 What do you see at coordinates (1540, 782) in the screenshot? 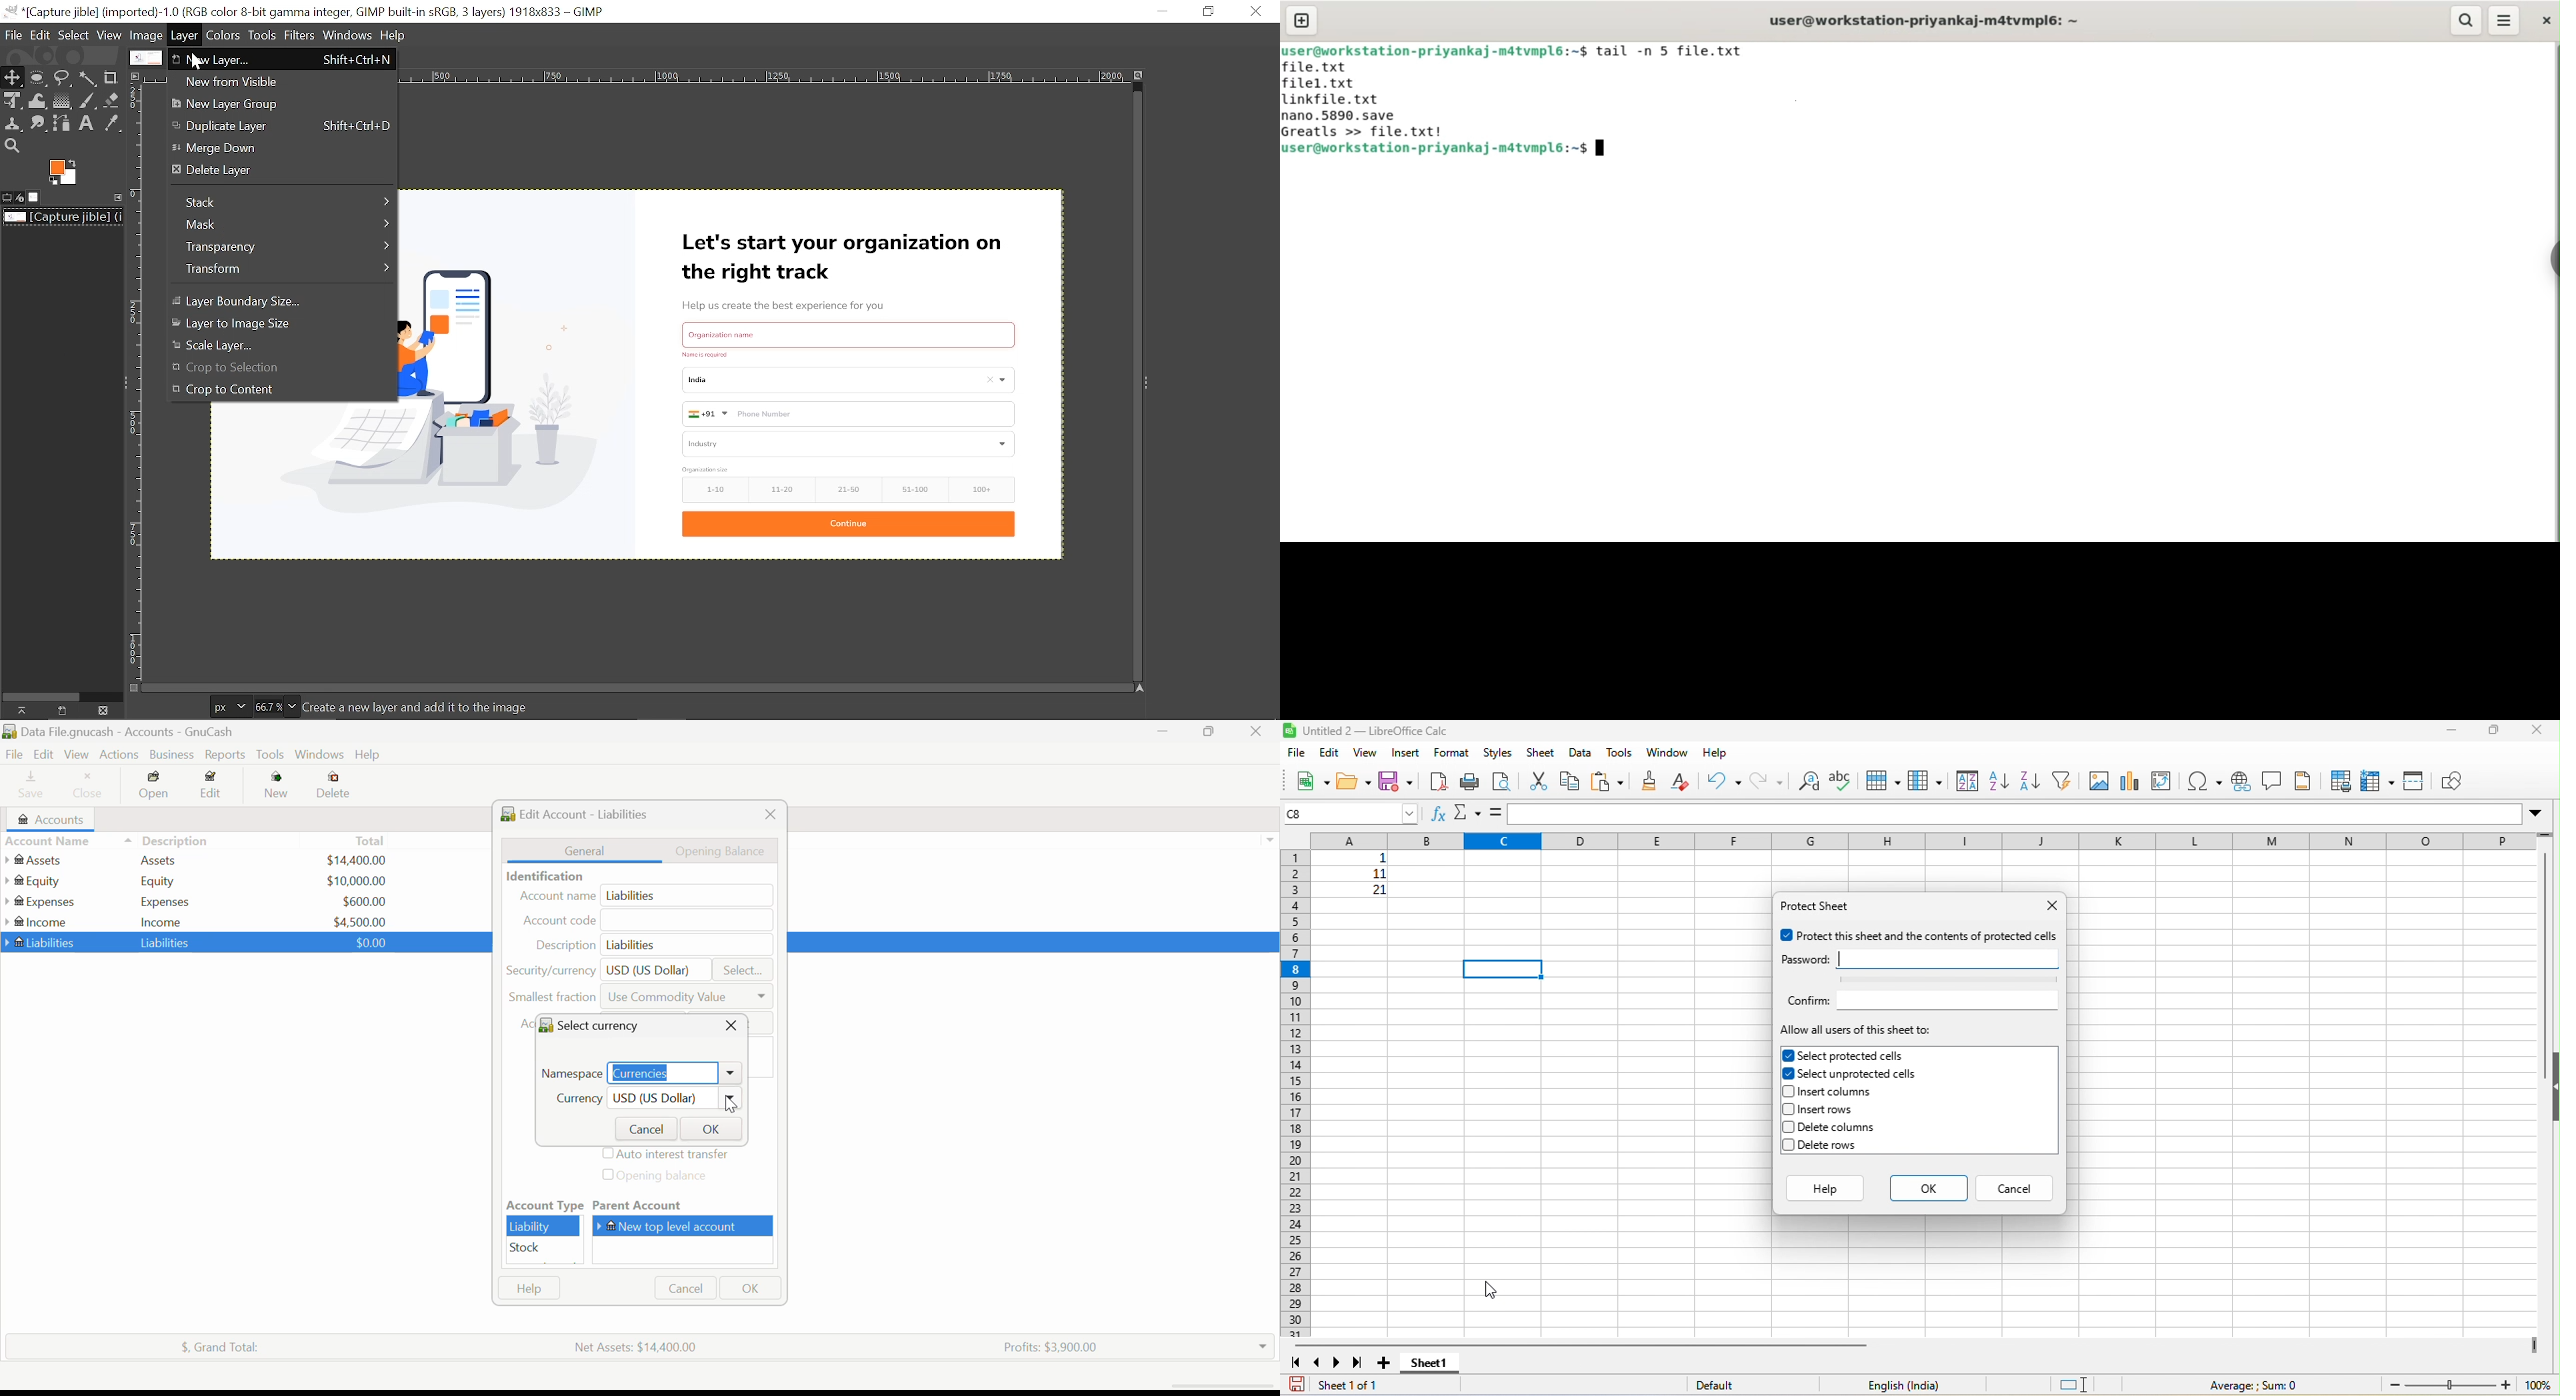
I see `cut` at bounding box center [1540, 782].